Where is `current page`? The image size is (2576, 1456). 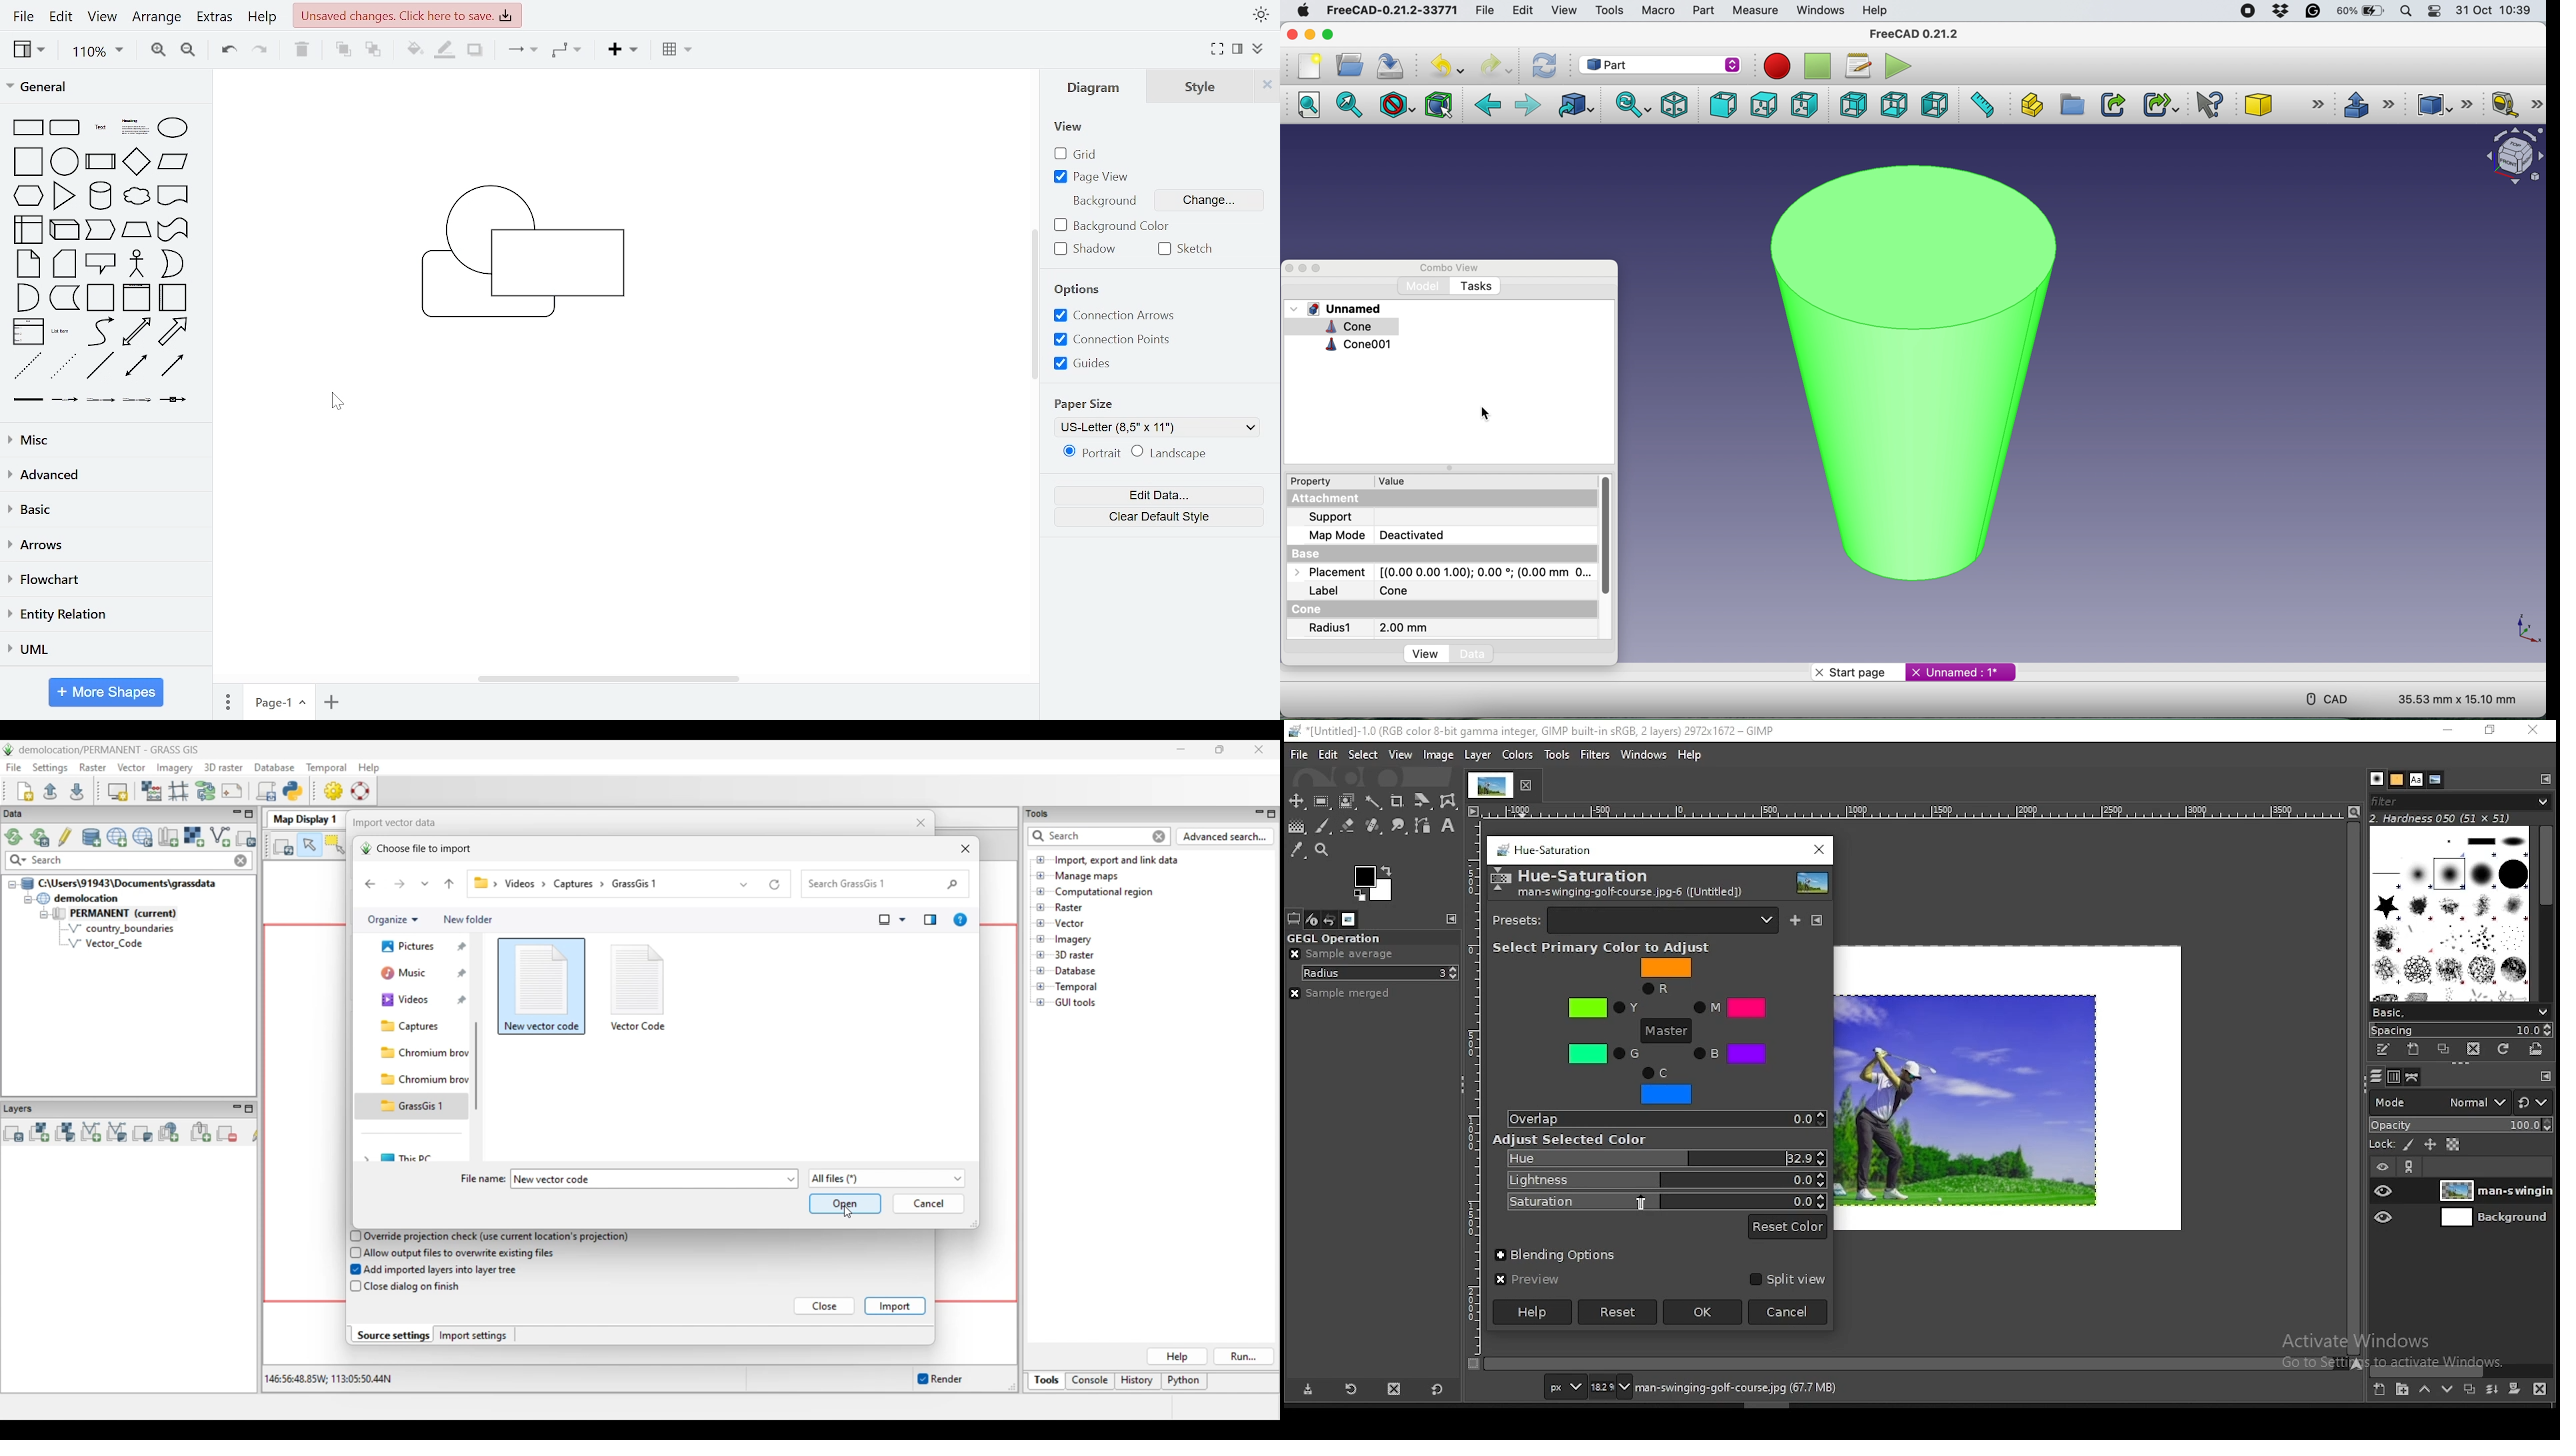 current page is located at coordinates (278, 700).